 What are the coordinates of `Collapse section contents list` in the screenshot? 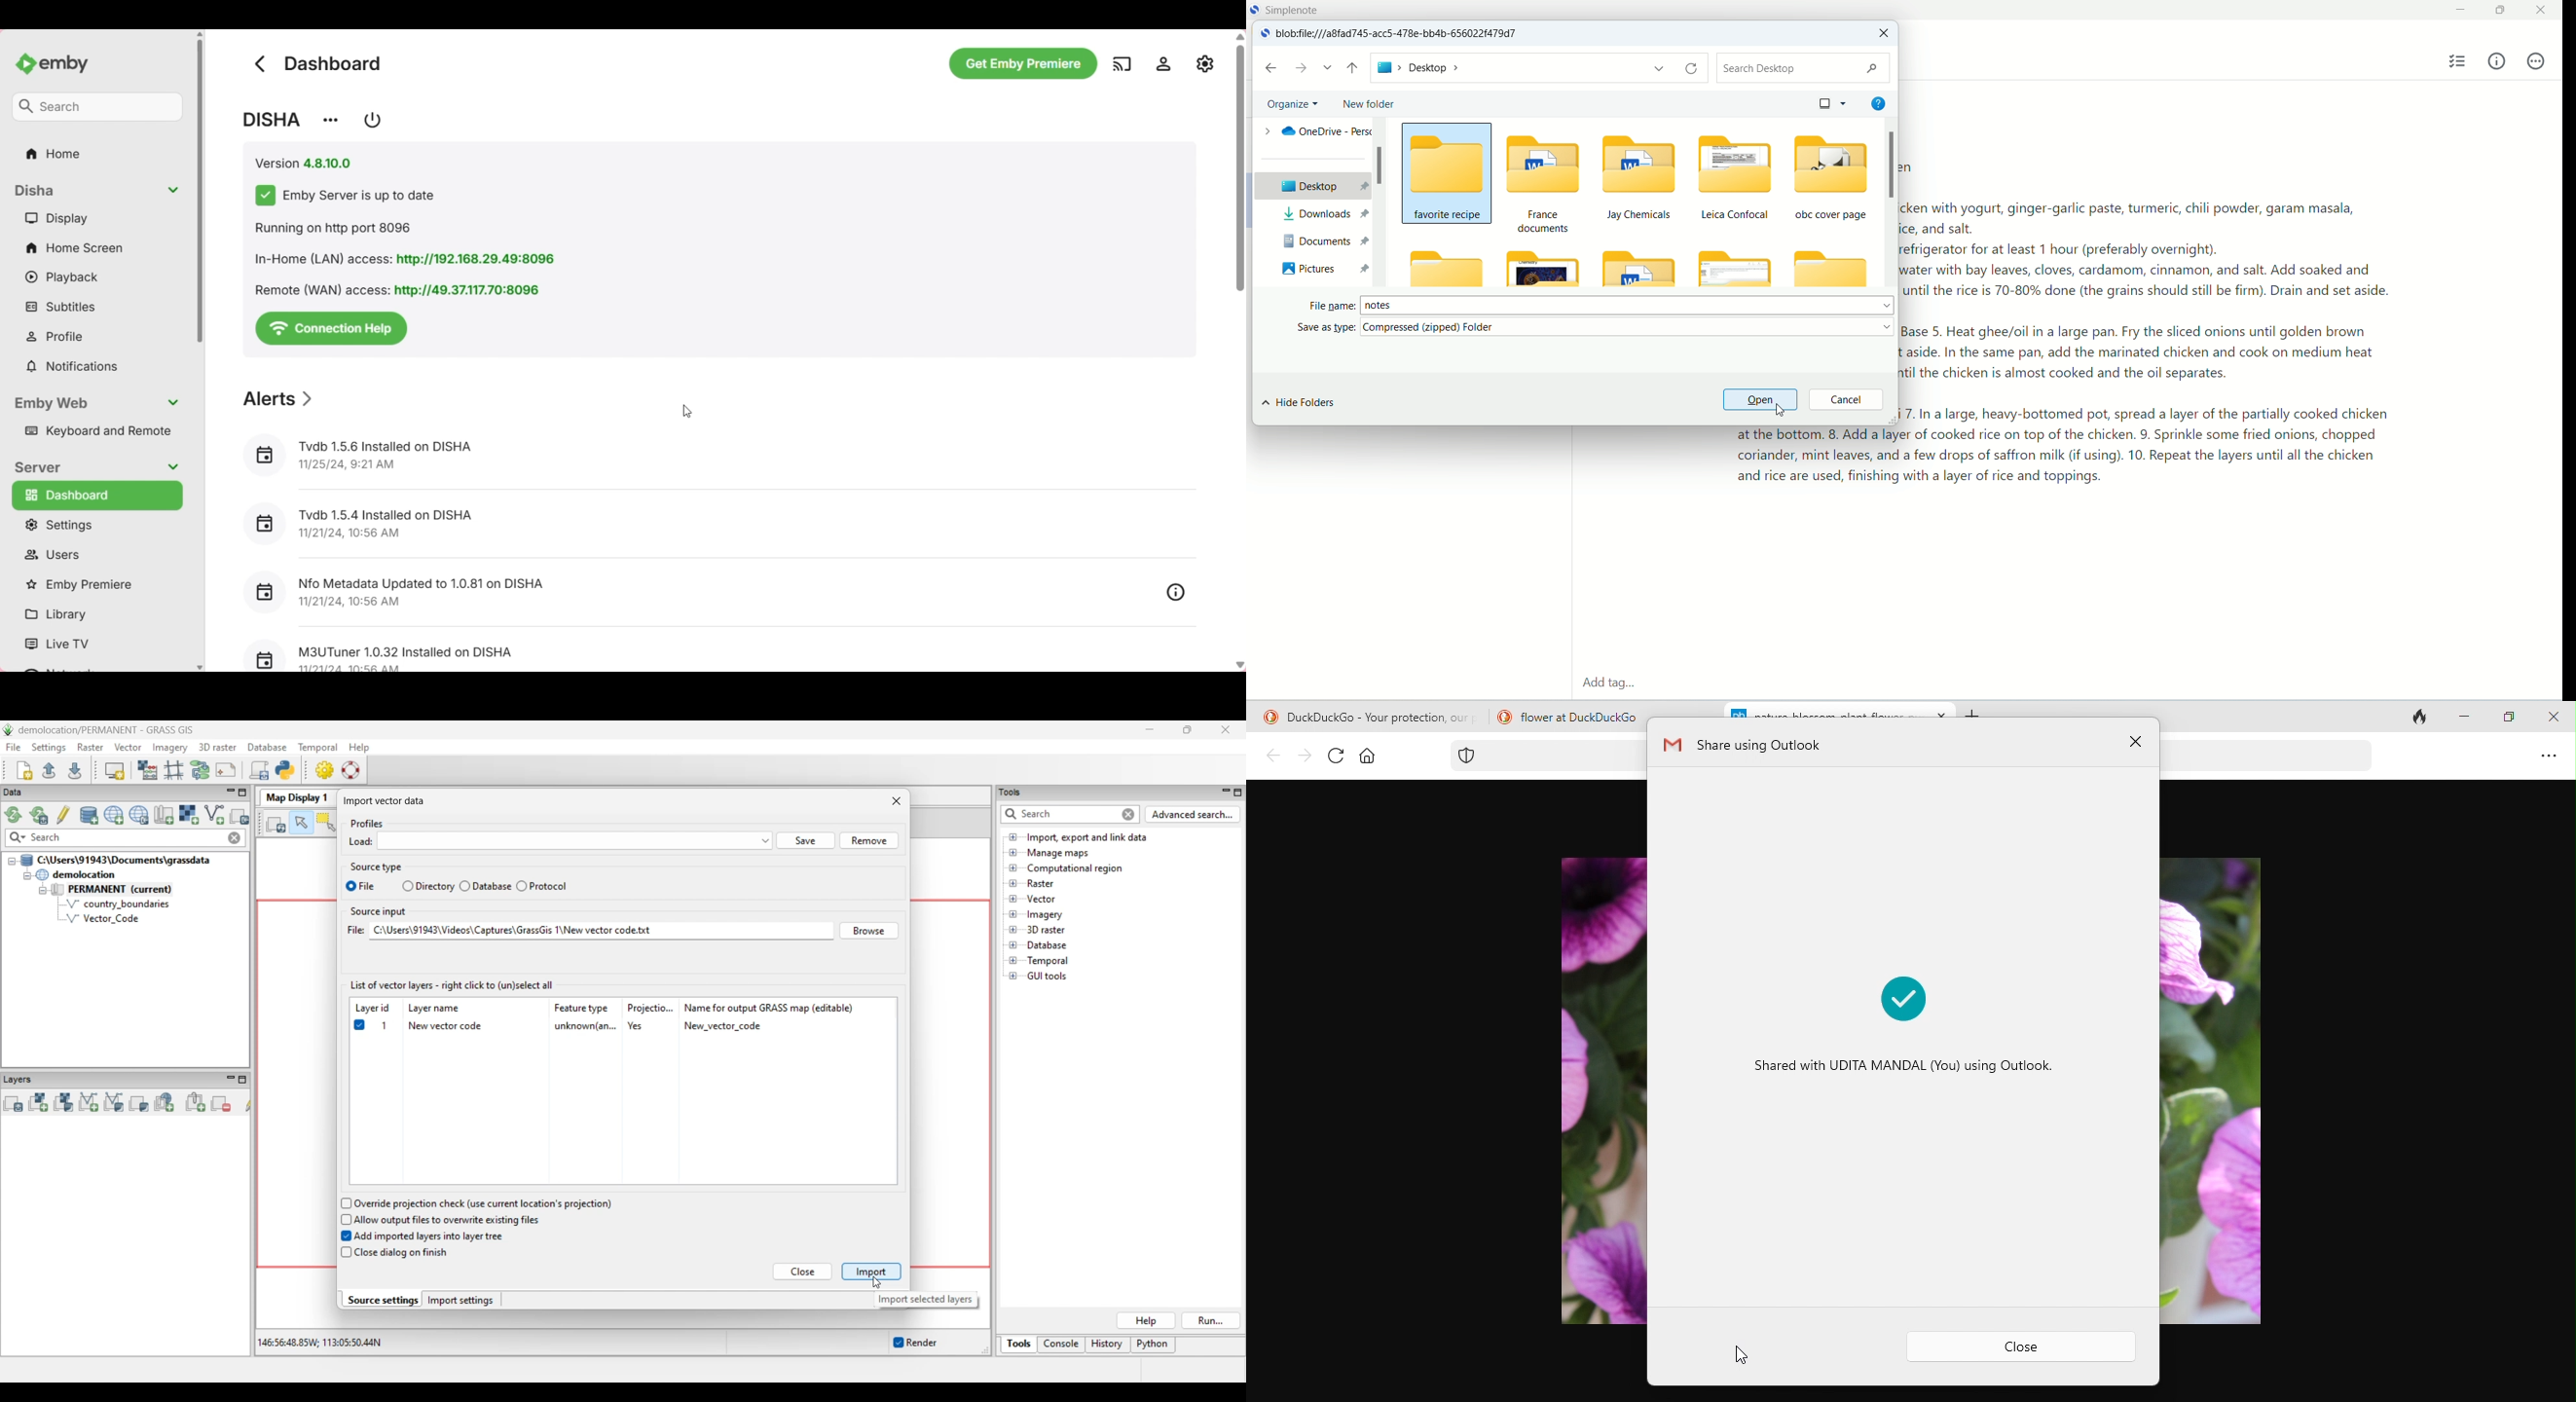 It's located at (97, 191).